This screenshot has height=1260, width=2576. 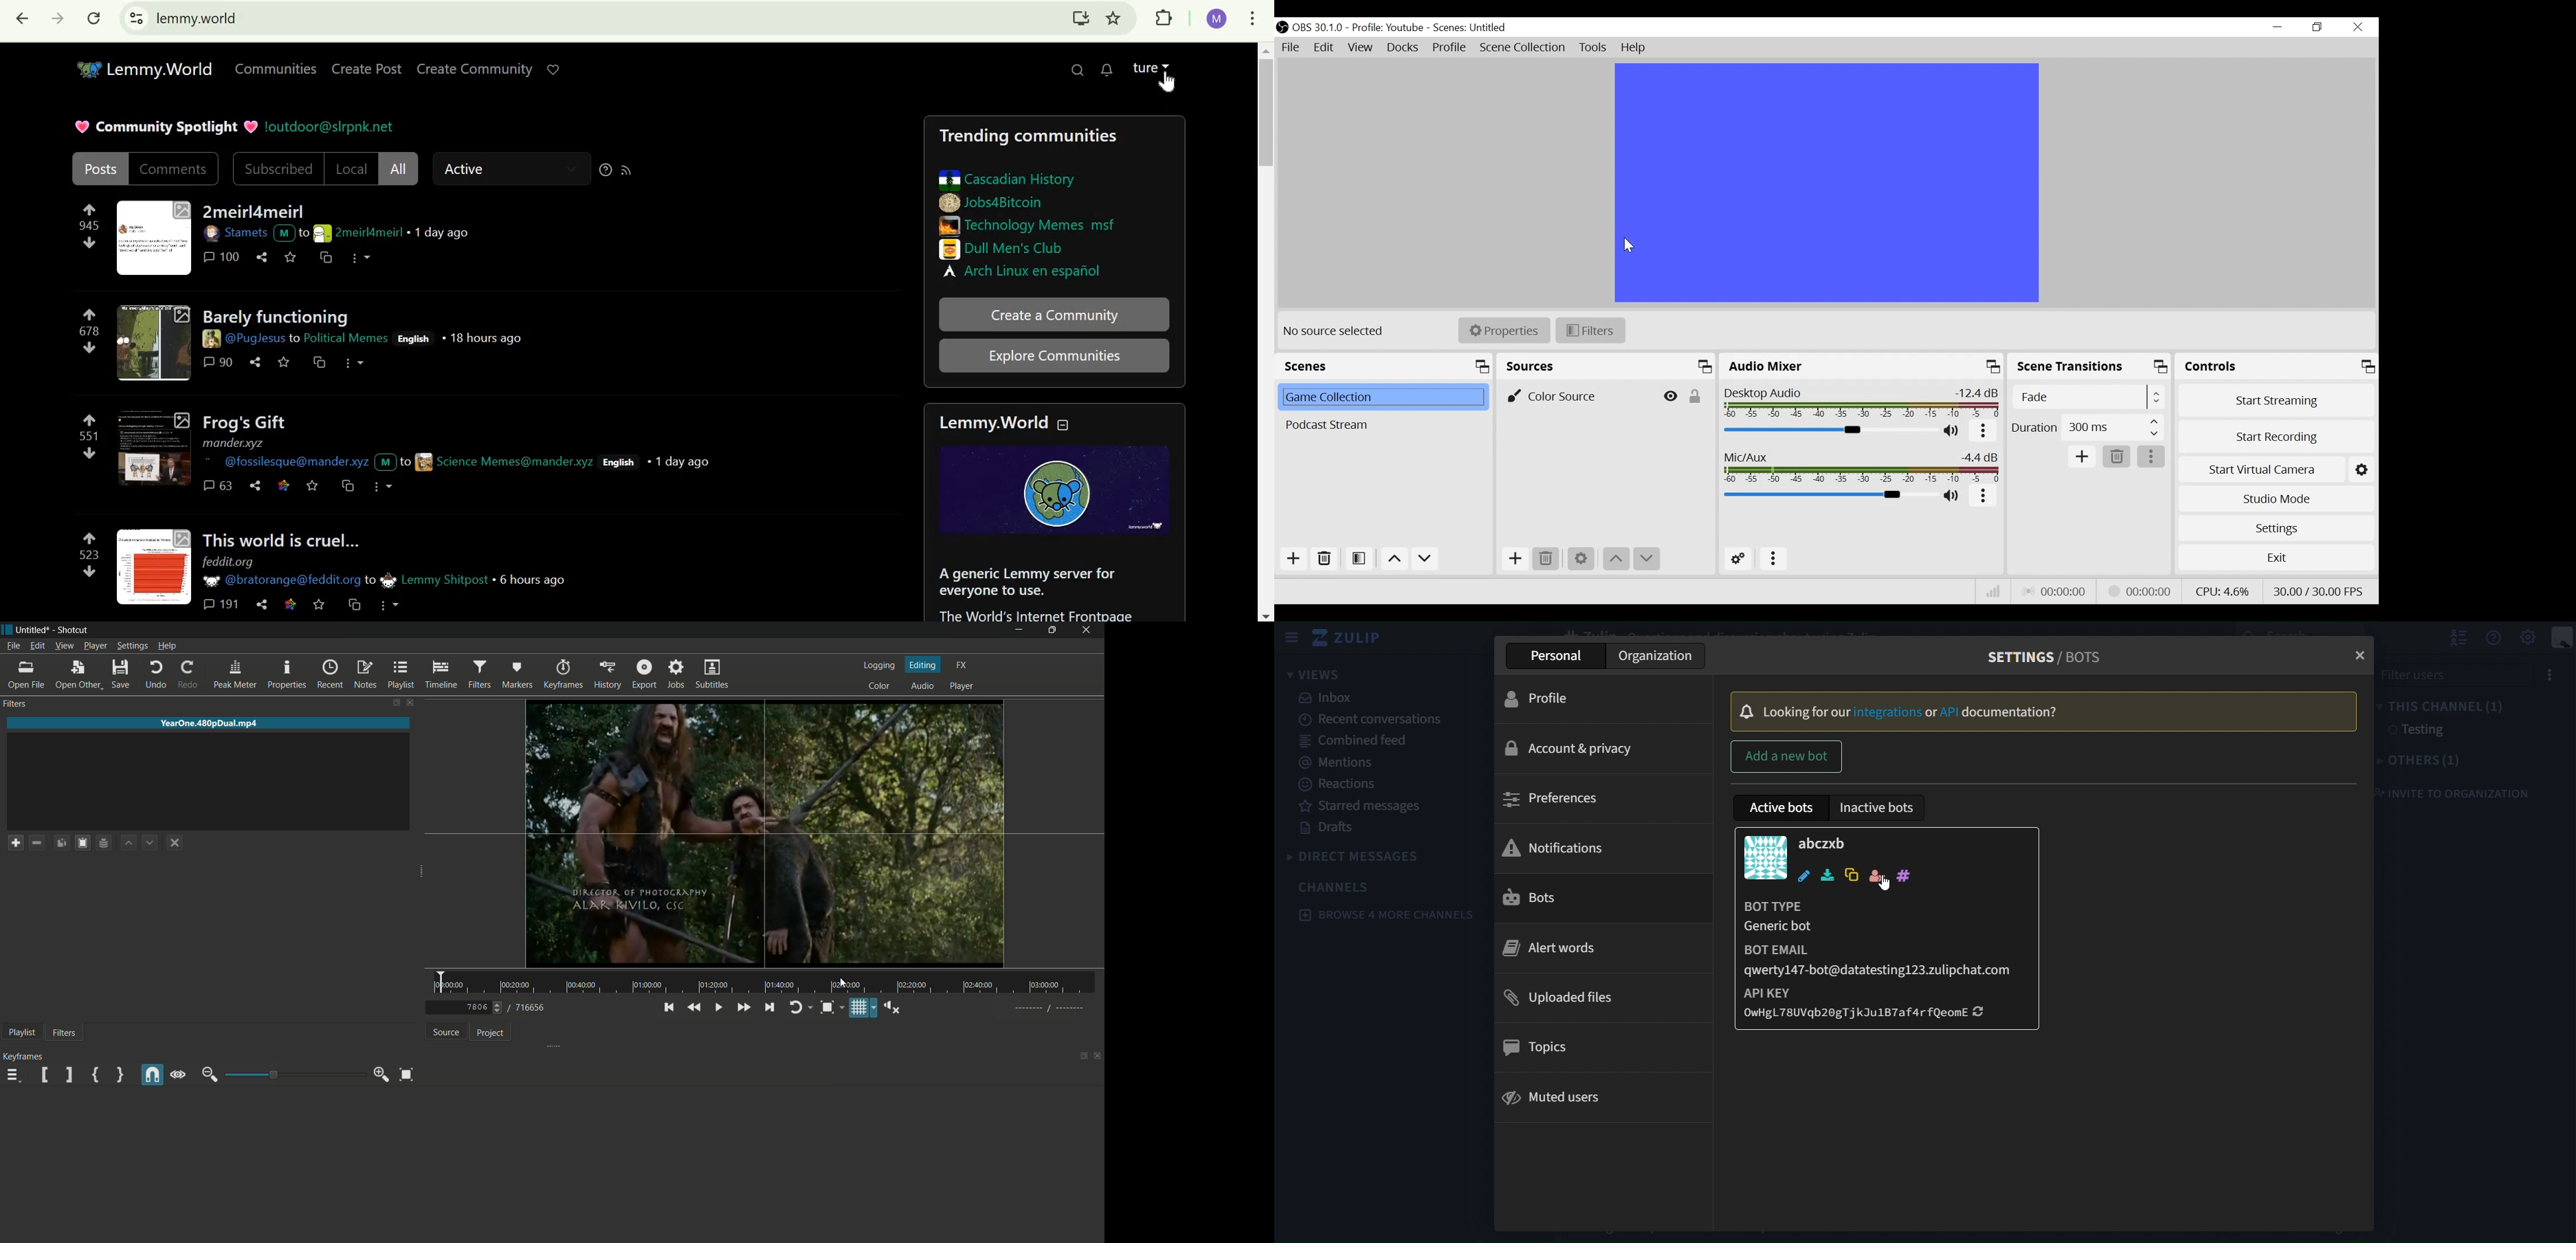 I want to click on show volume control, so click(x=892, y=1007).